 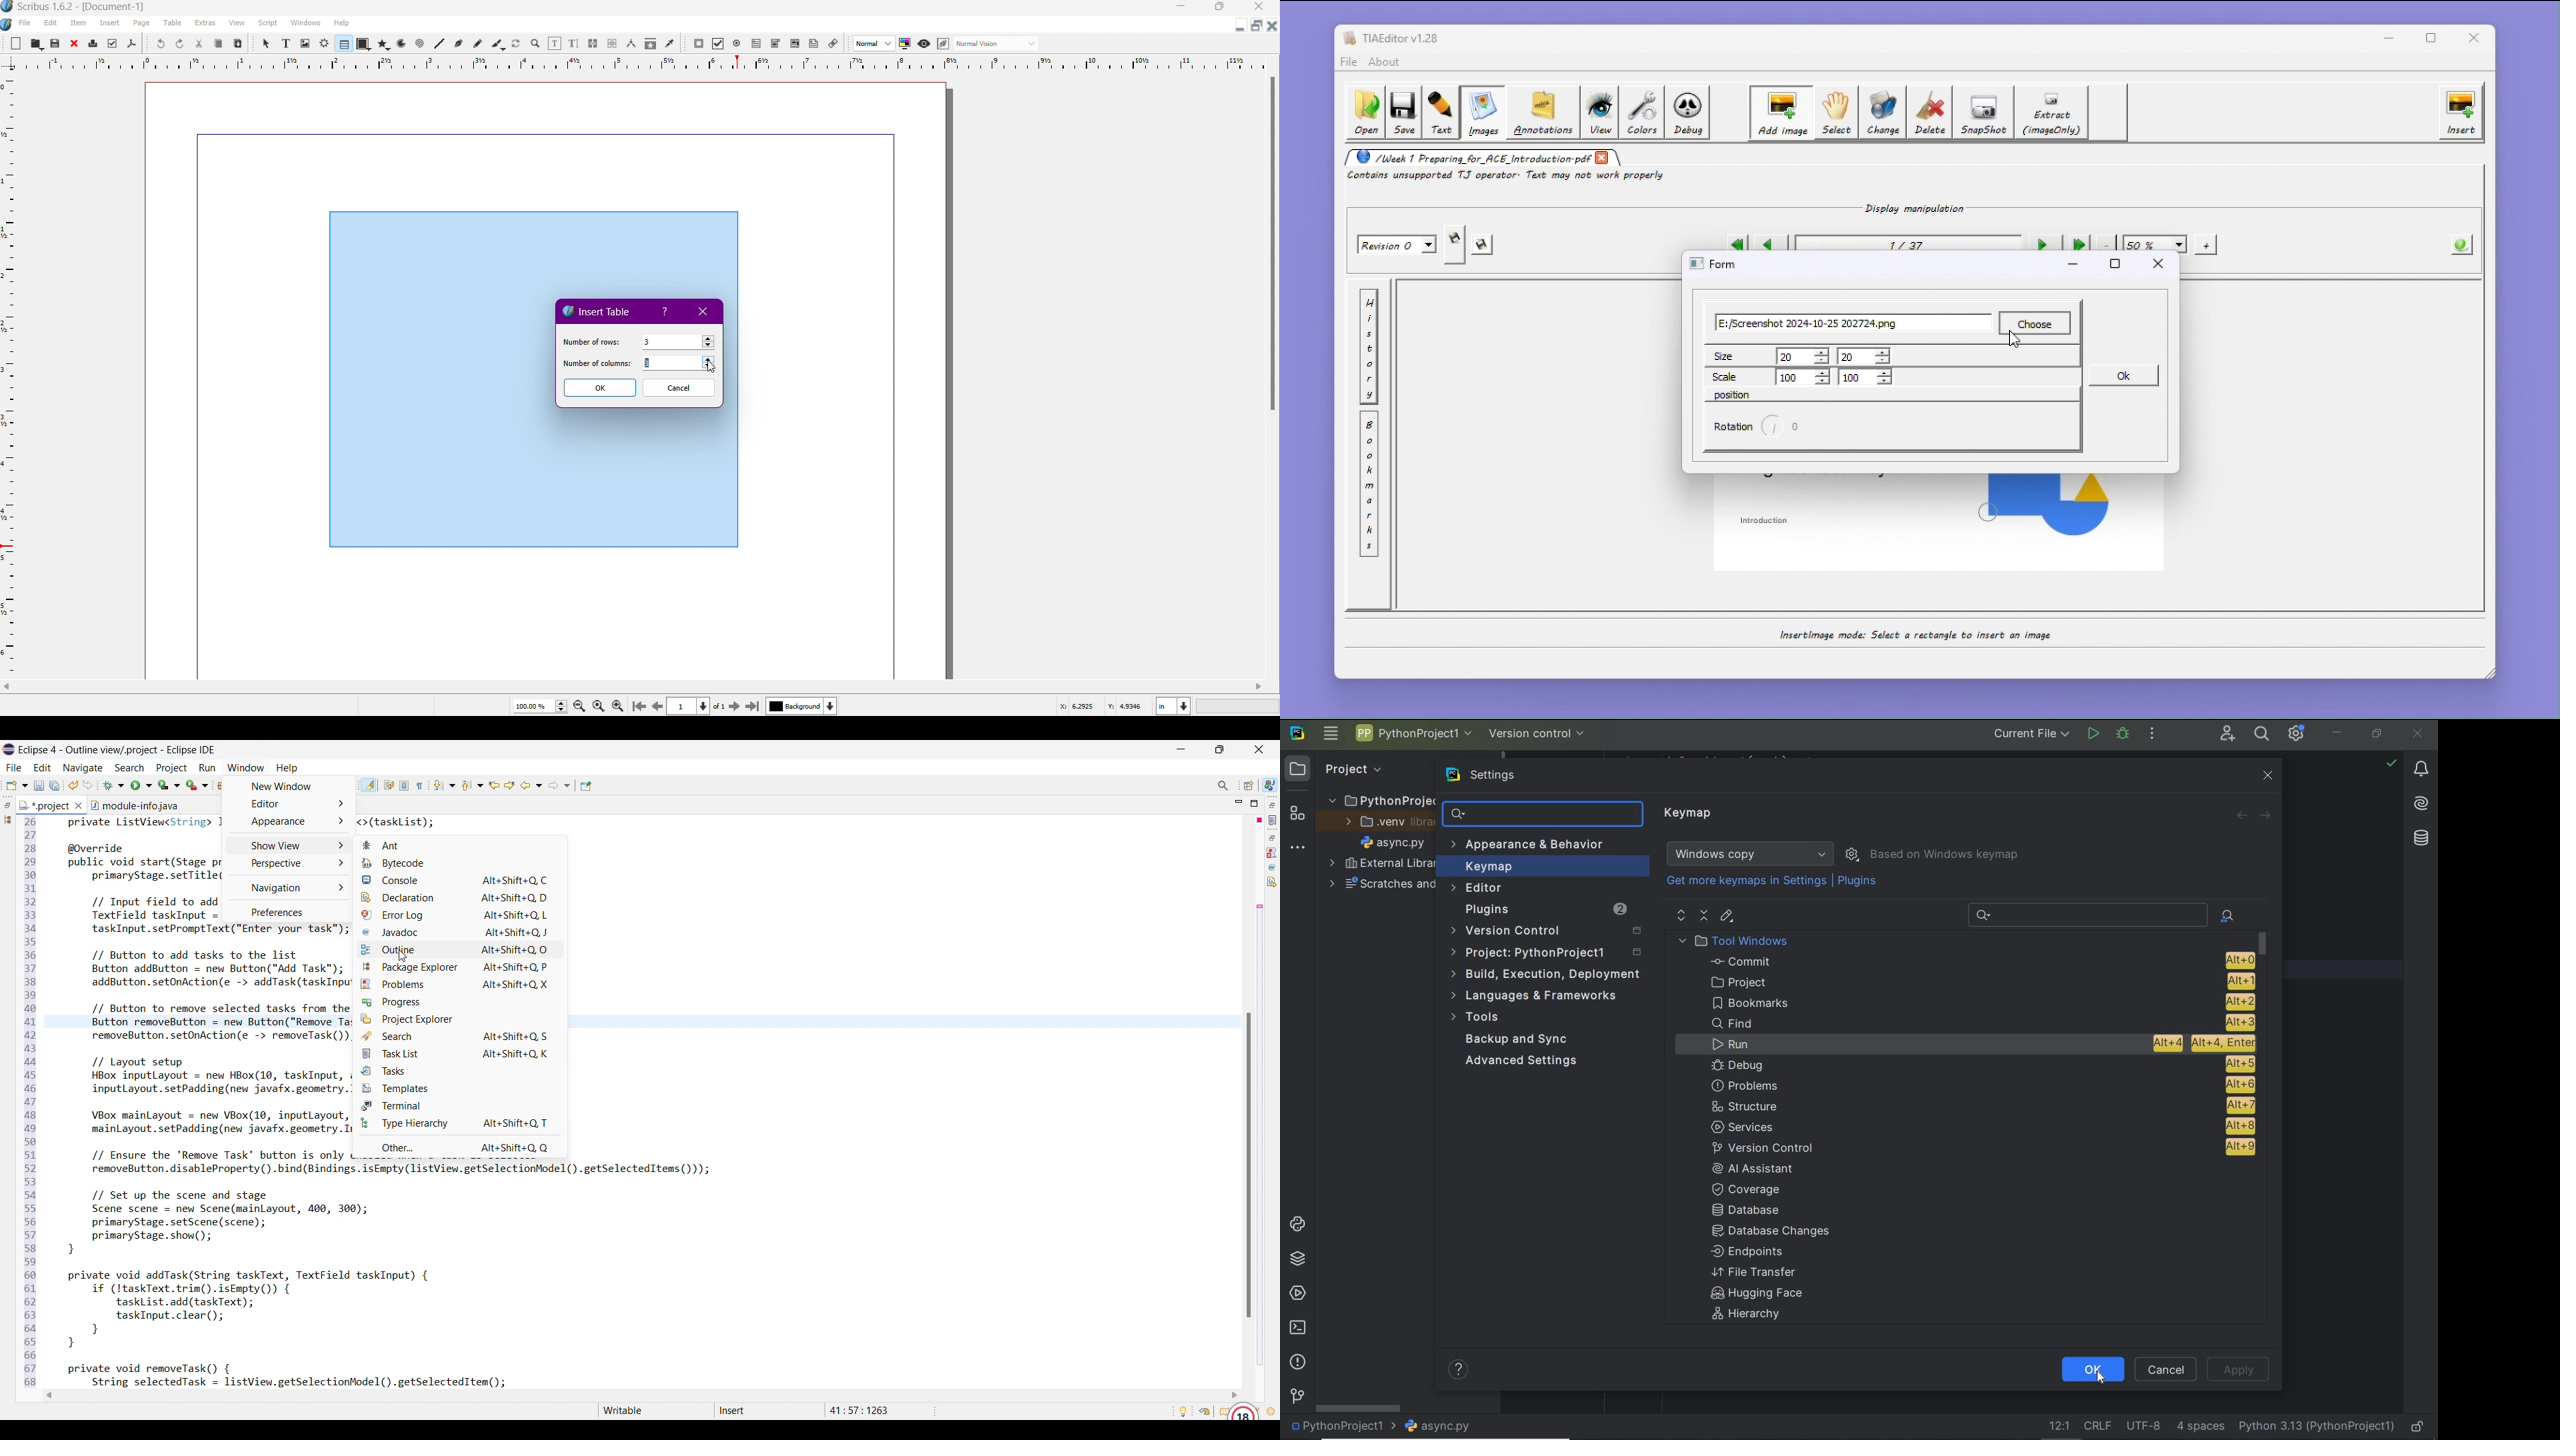 What do you see at coordinates (110, 23) in the screenshot?
I see `Insert` at bounding box center [110, 23].